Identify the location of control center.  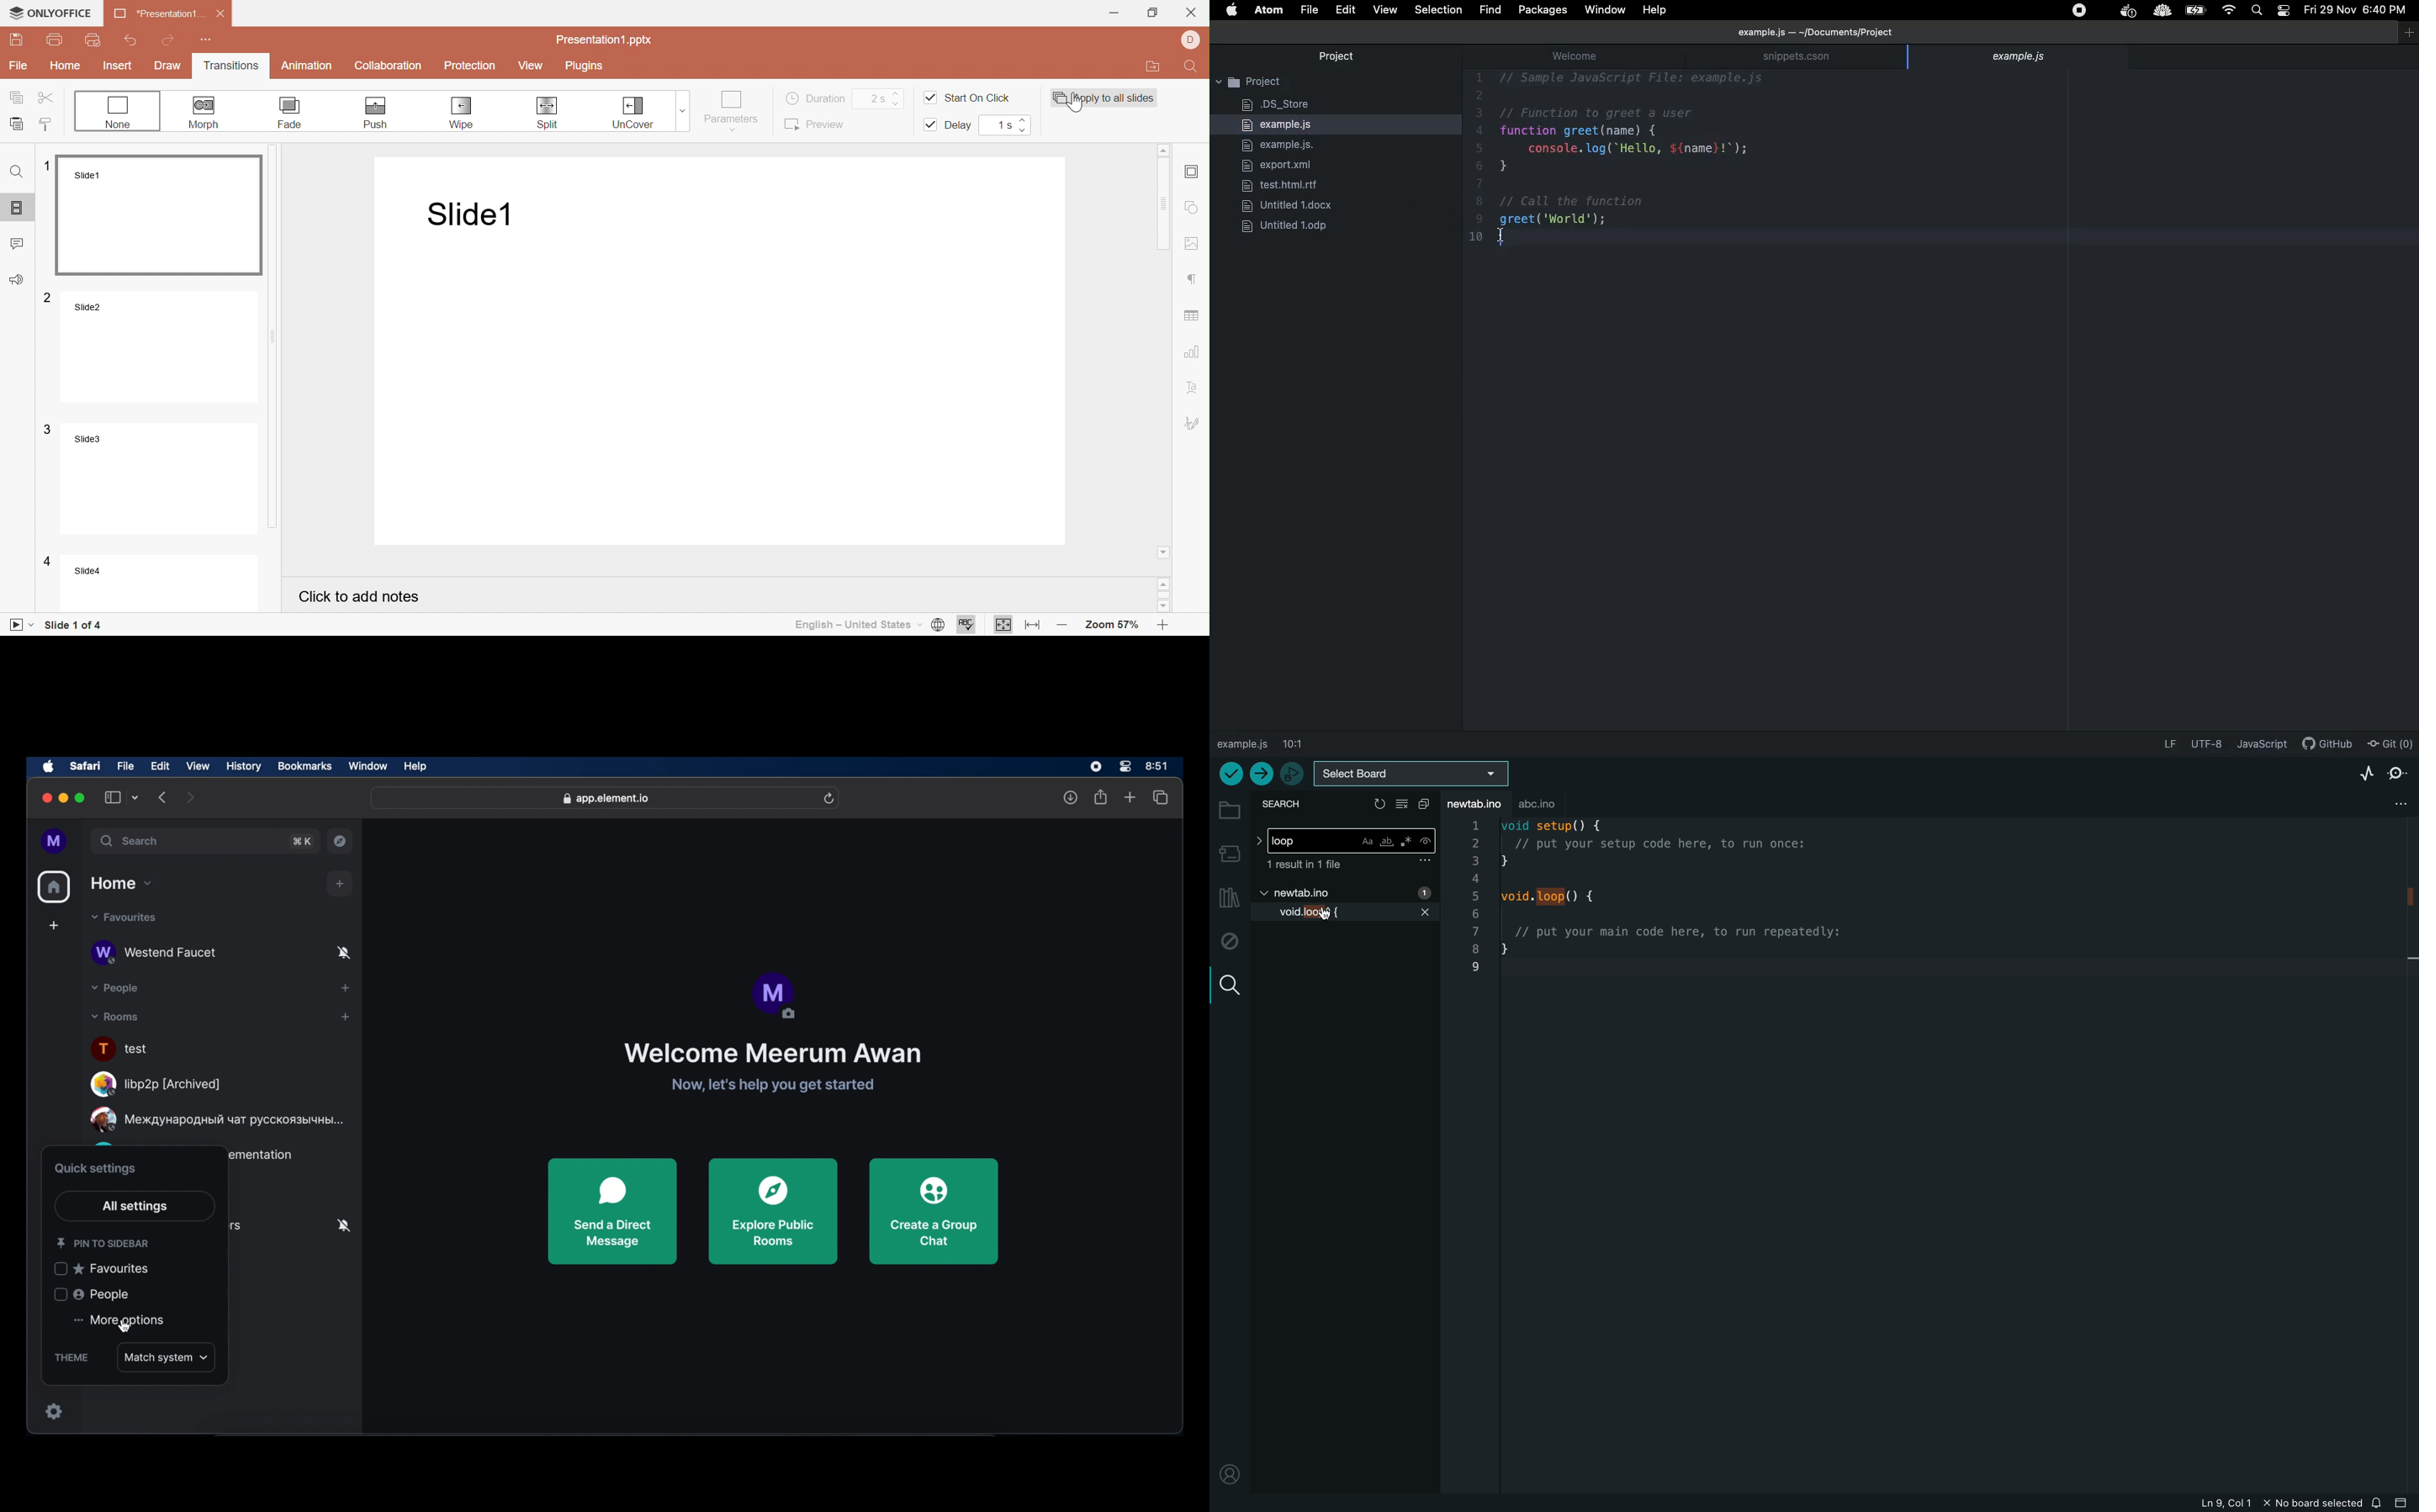
(1124, 766).